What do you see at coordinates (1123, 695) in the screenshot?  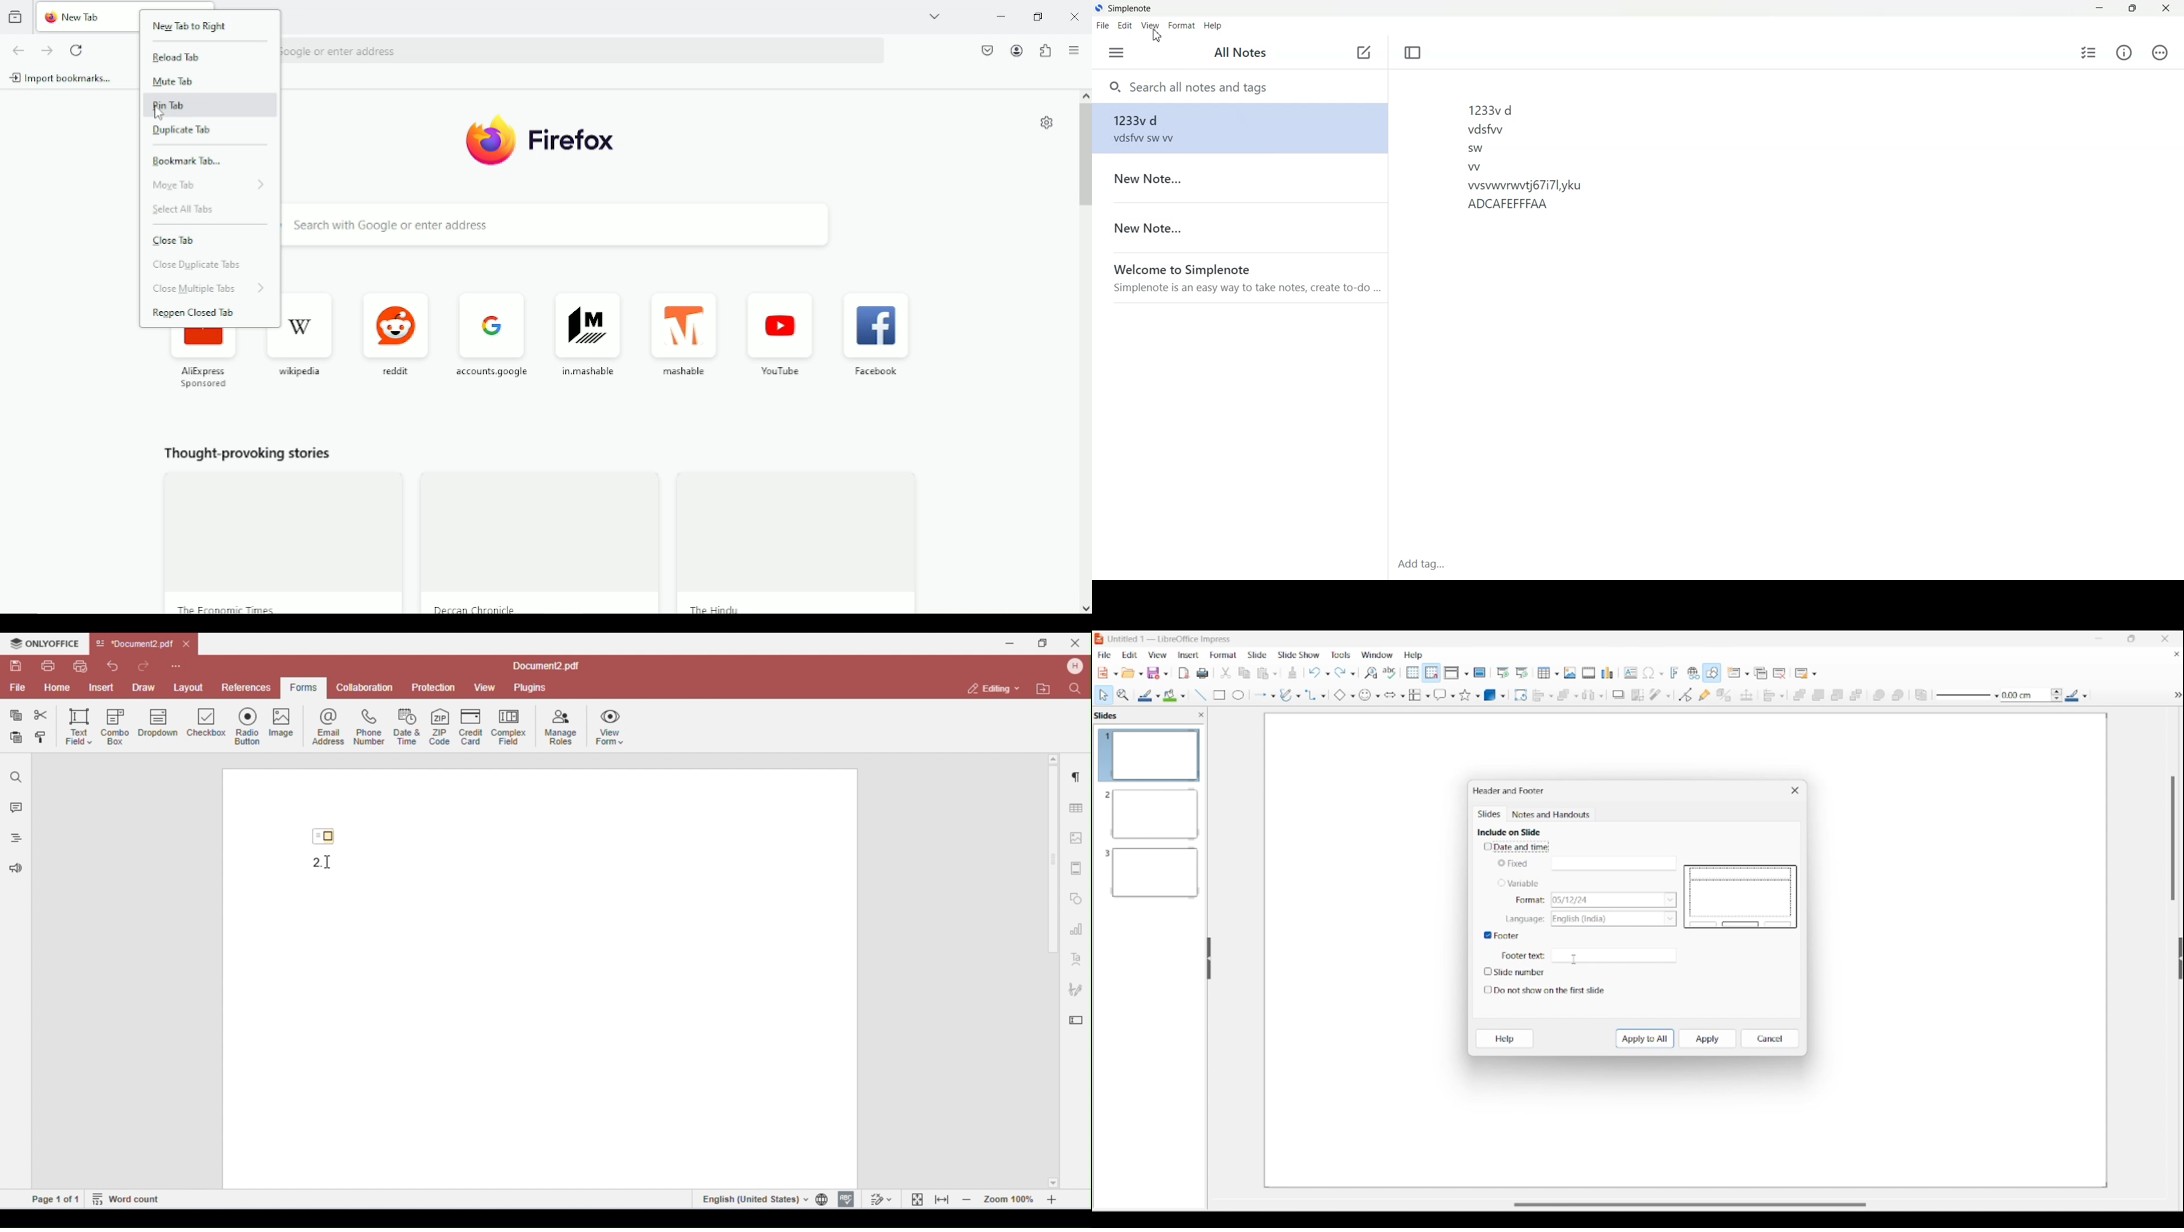 I see `Zoom and pan` at bounding box center [1123, 695].